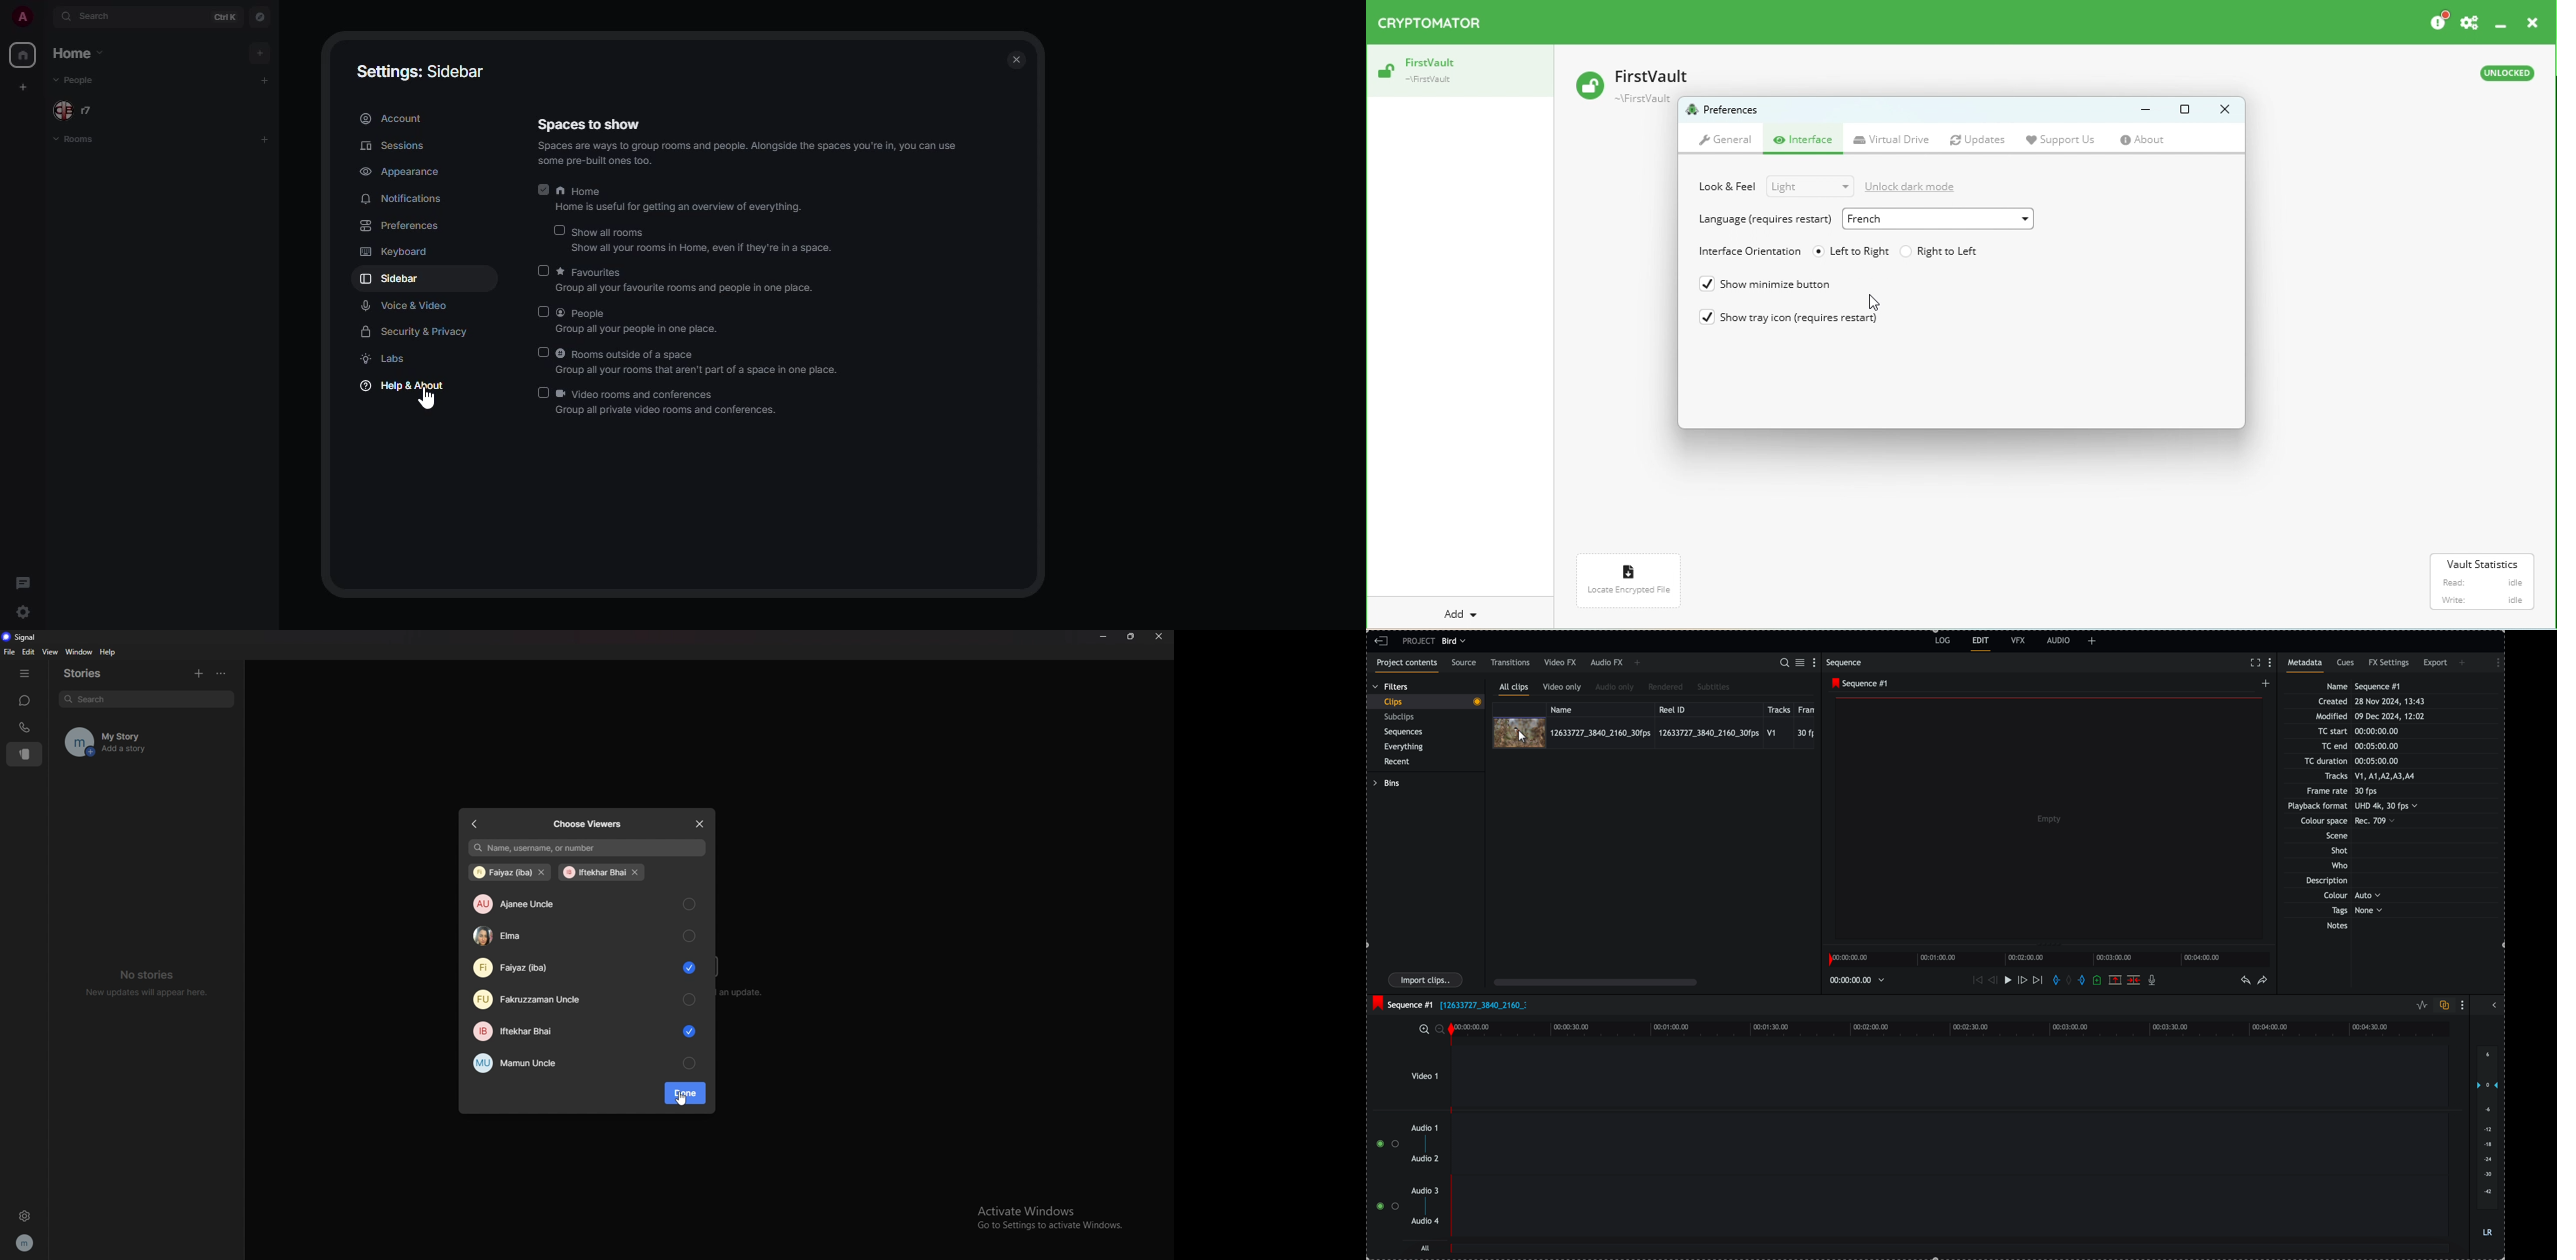 Image resolution: width=2576 pixels, height=1260 pixels. I want to click on move foward, so click(2037, 982).